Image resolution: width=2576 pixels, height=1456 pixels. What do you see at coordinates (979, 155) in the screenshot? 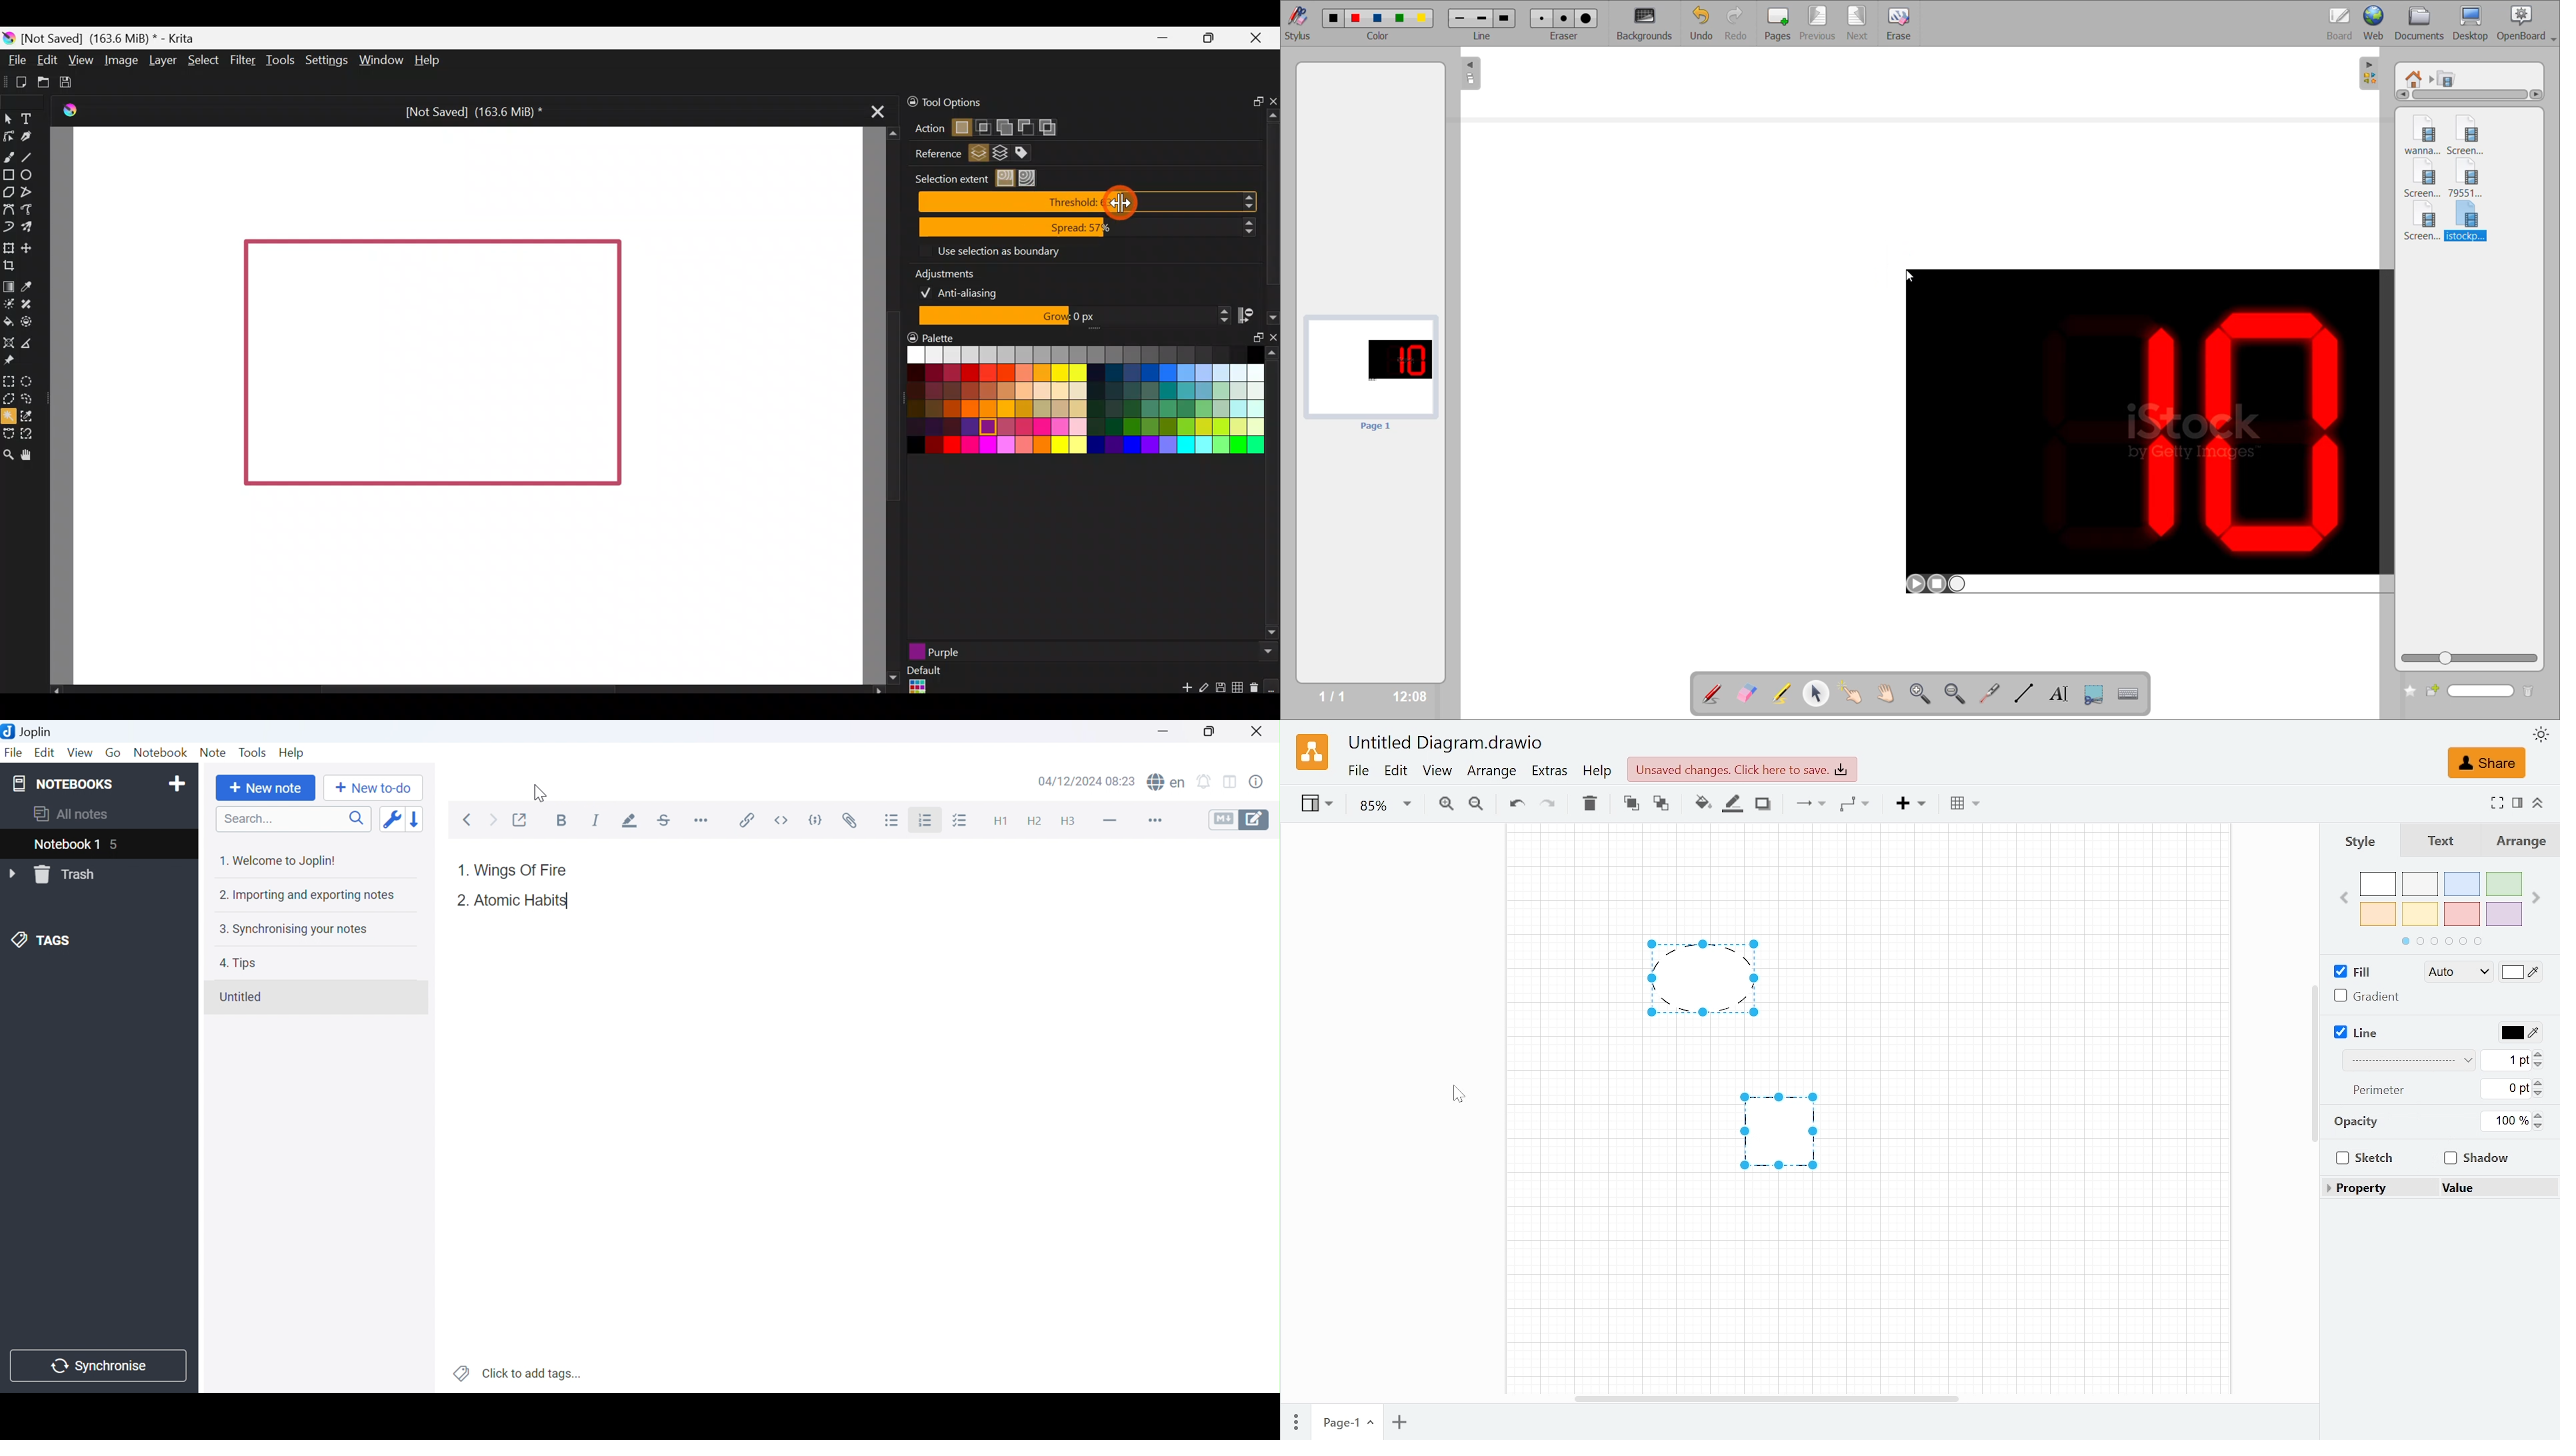
I see `Select regions from active layer` at bounding box center [979, 155].